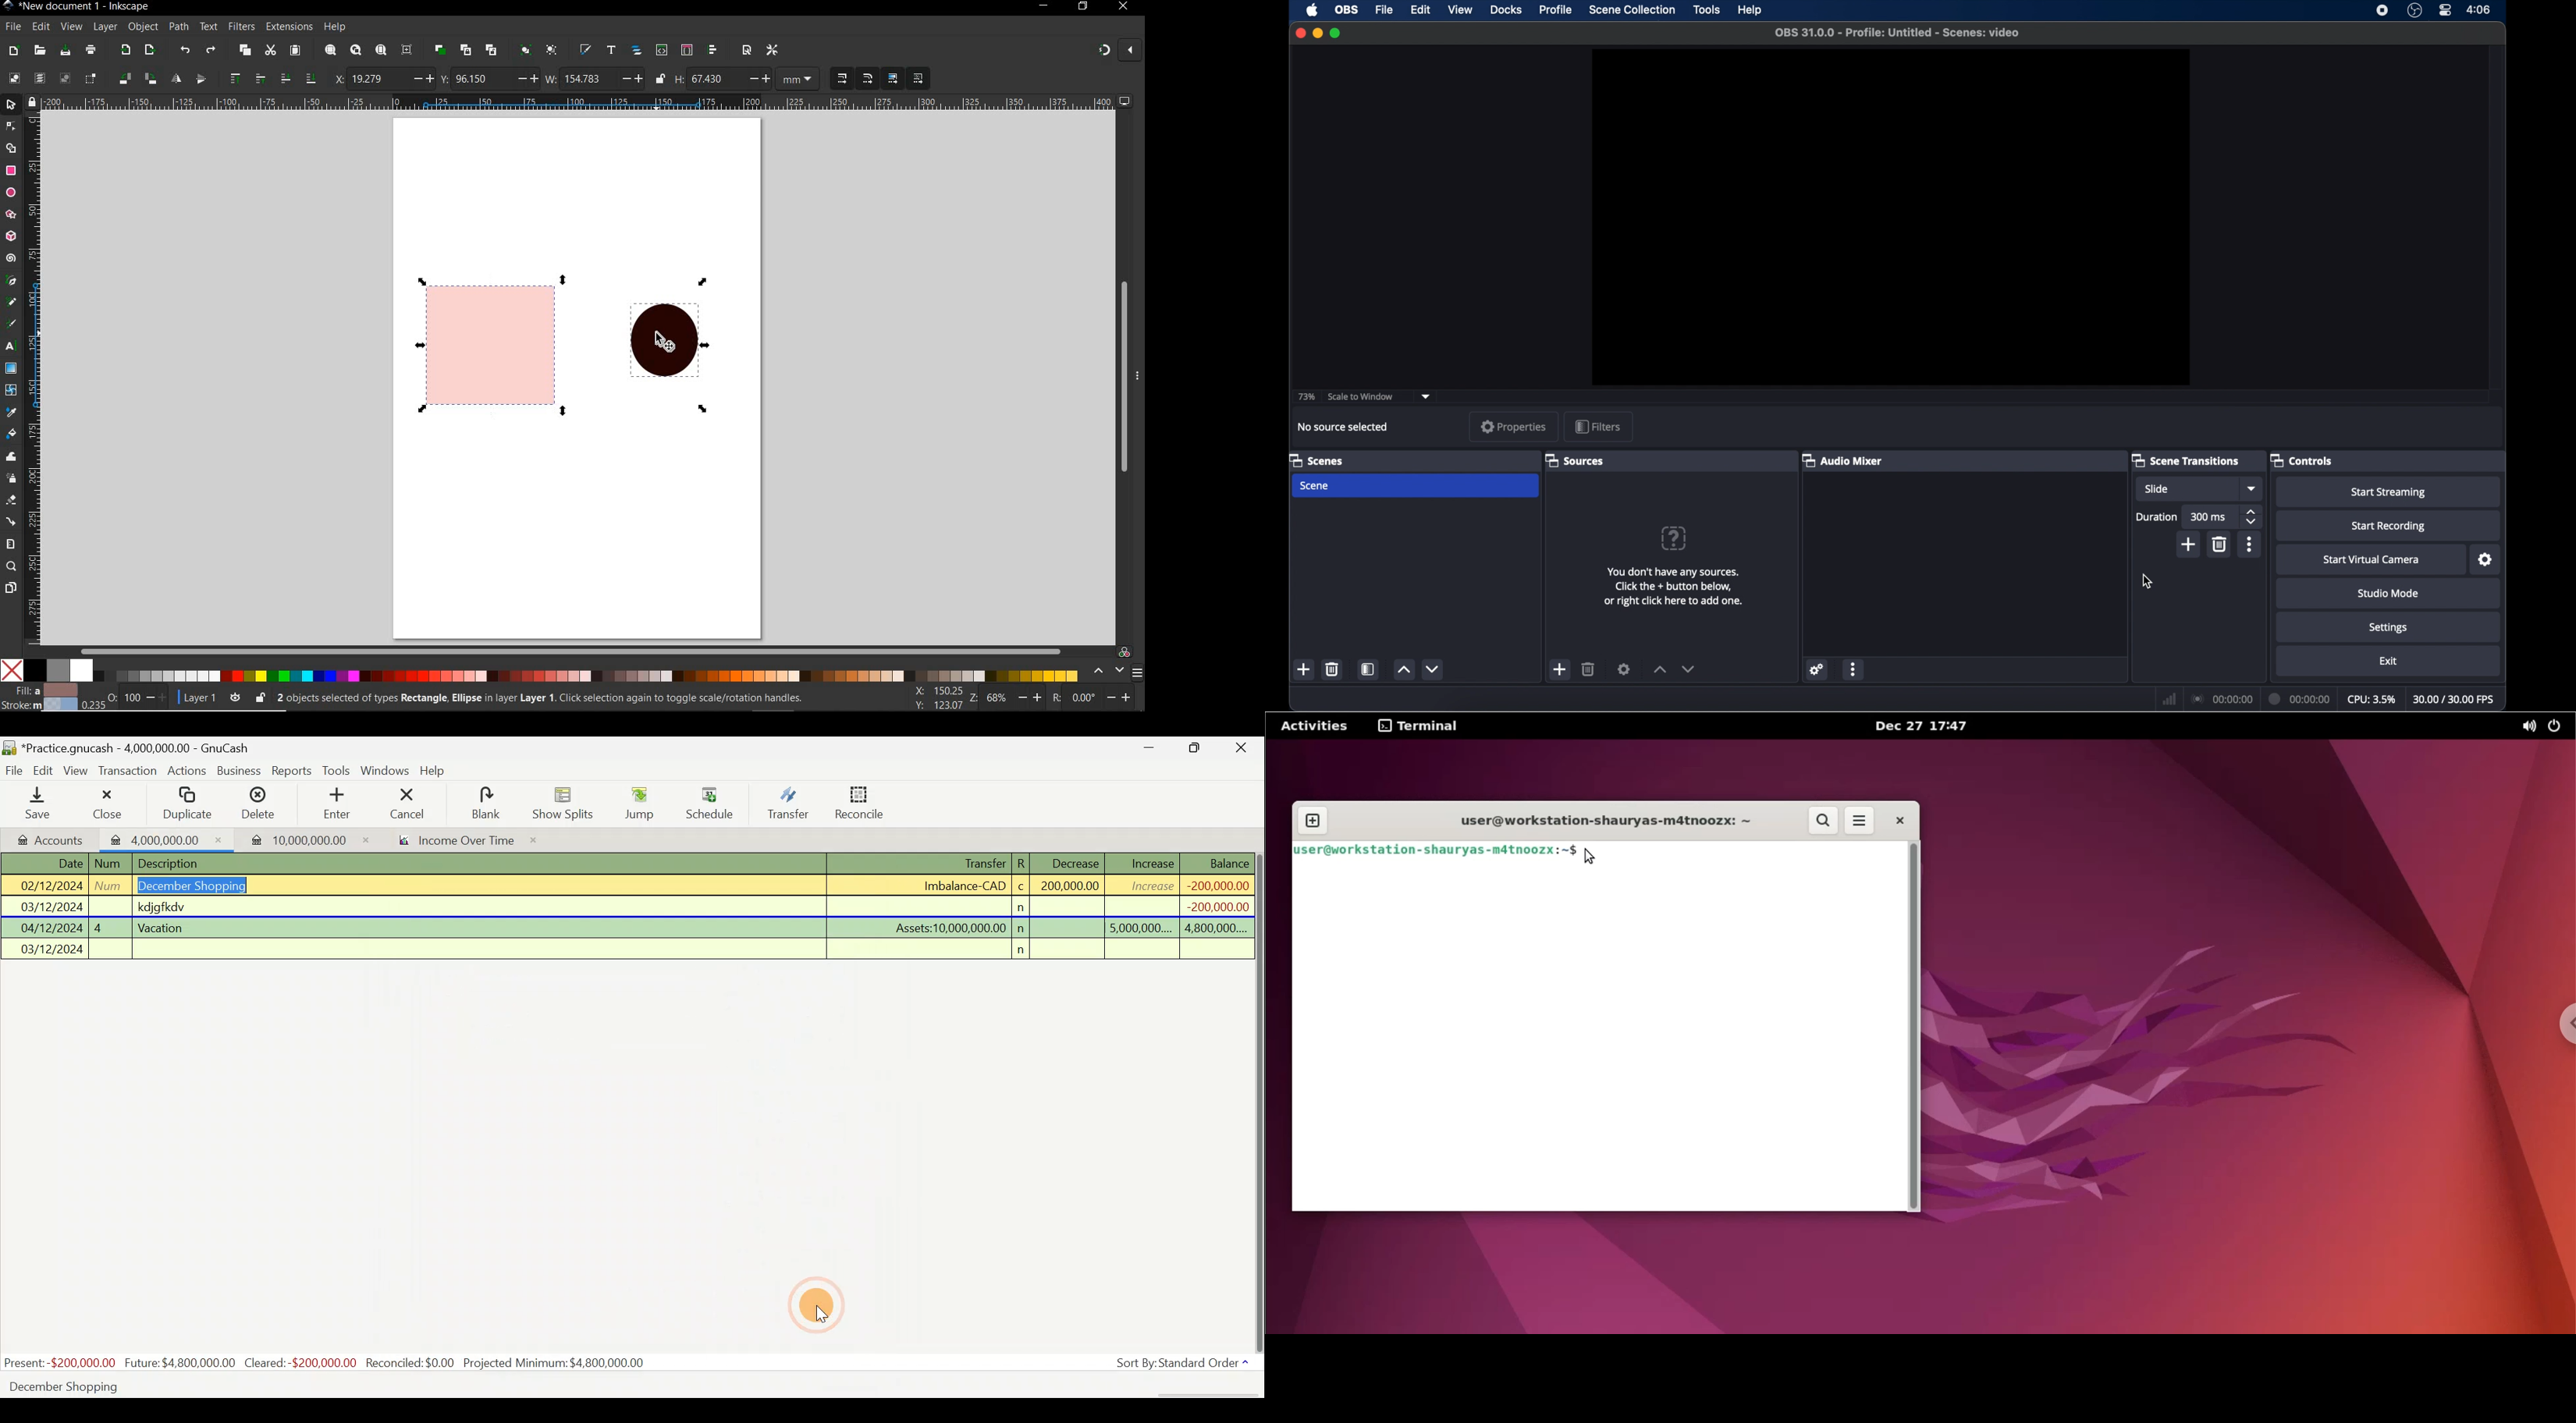 Image resolution: width=2576 pixels, height=1428 pixels. Describe the element at coordinates (1507, 10) in the screenshot. I see `docks` at that location.